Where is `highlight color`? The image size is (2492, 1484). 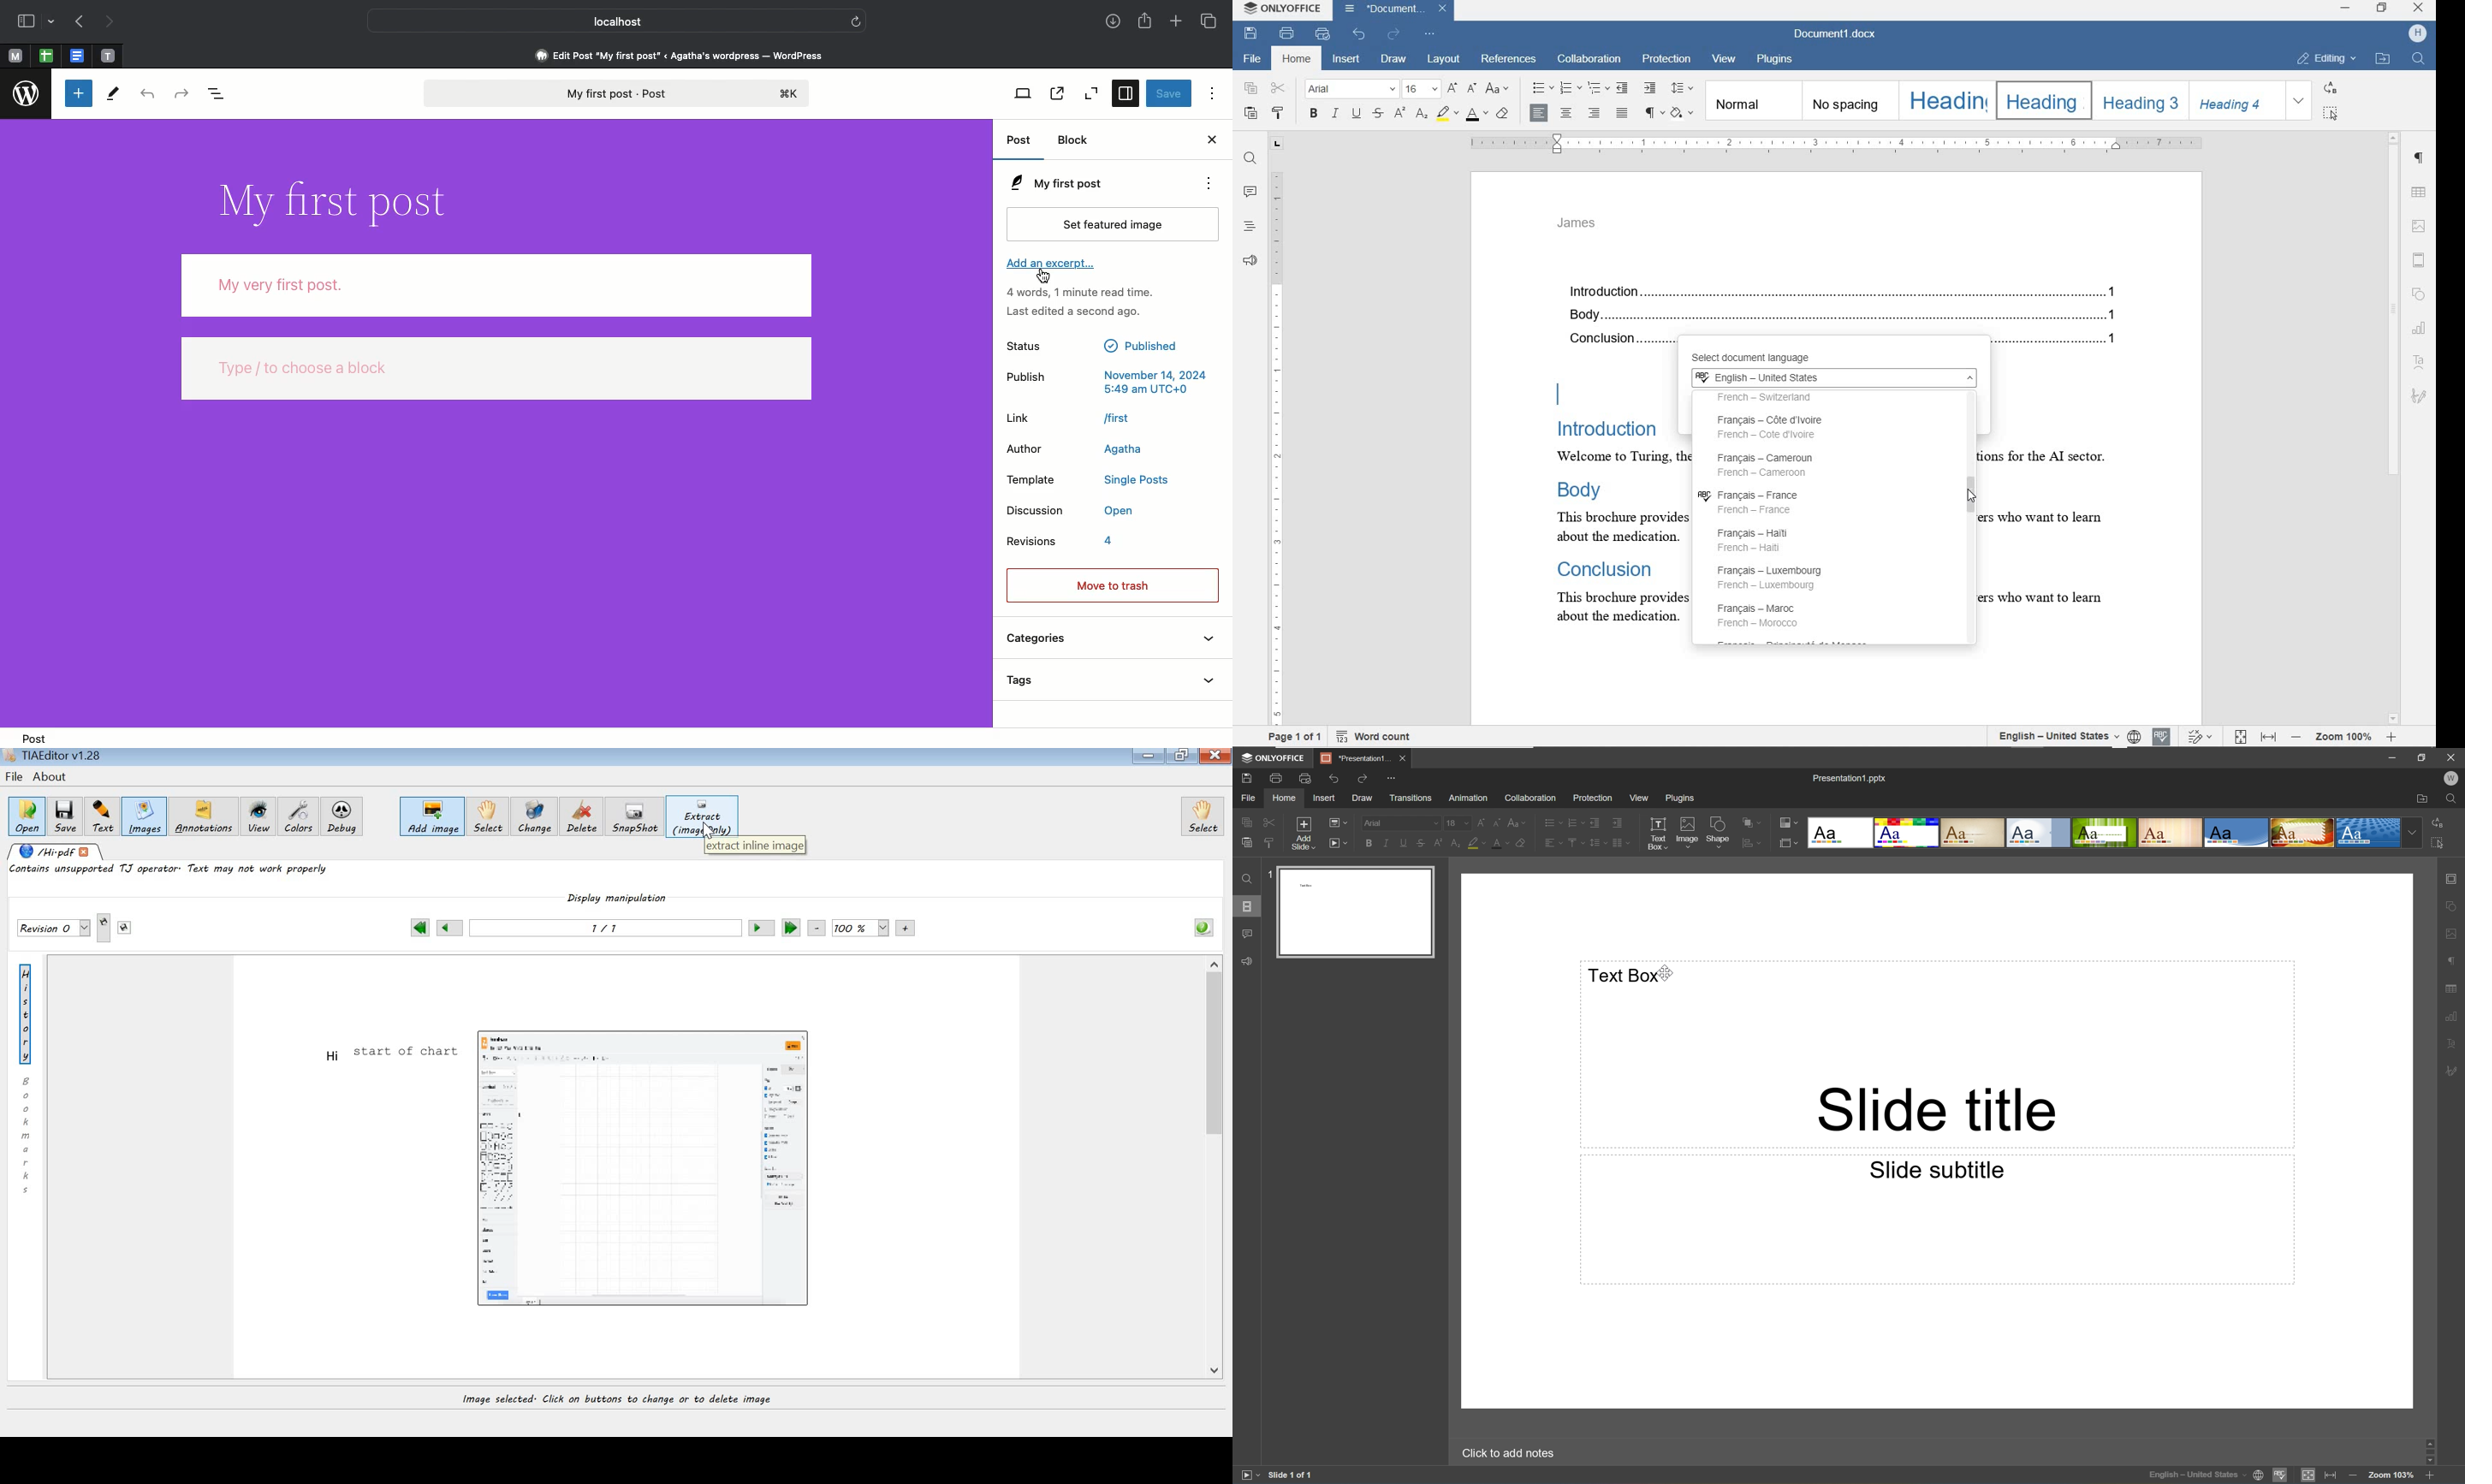 highlight color is located at coordinates (1447, 114).